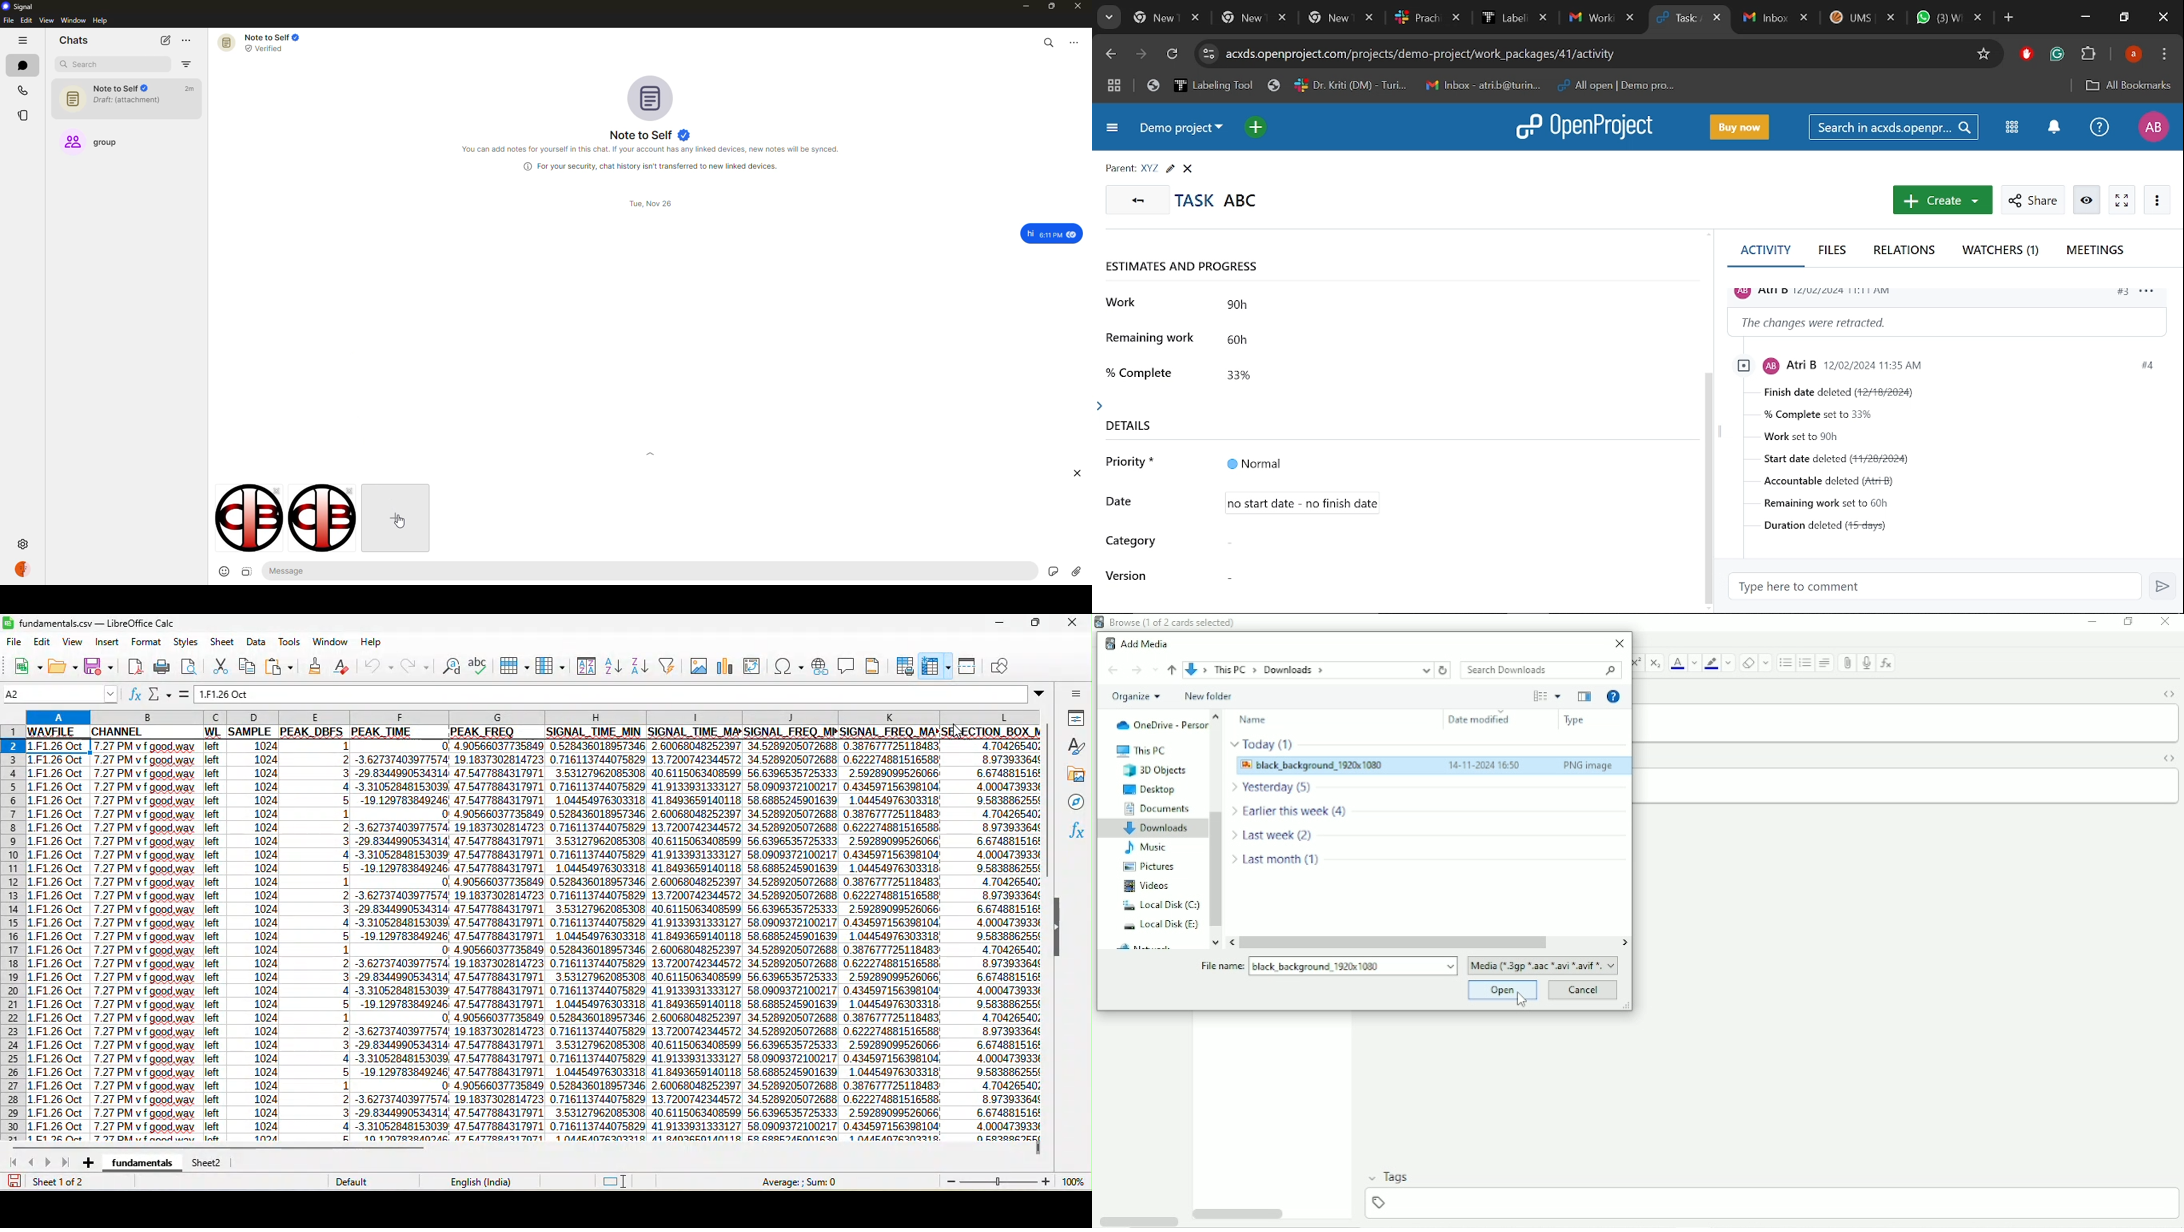 The width and height of the screenshot is (2184, 1232). I want to click on last sheet, so click(66, 1162).